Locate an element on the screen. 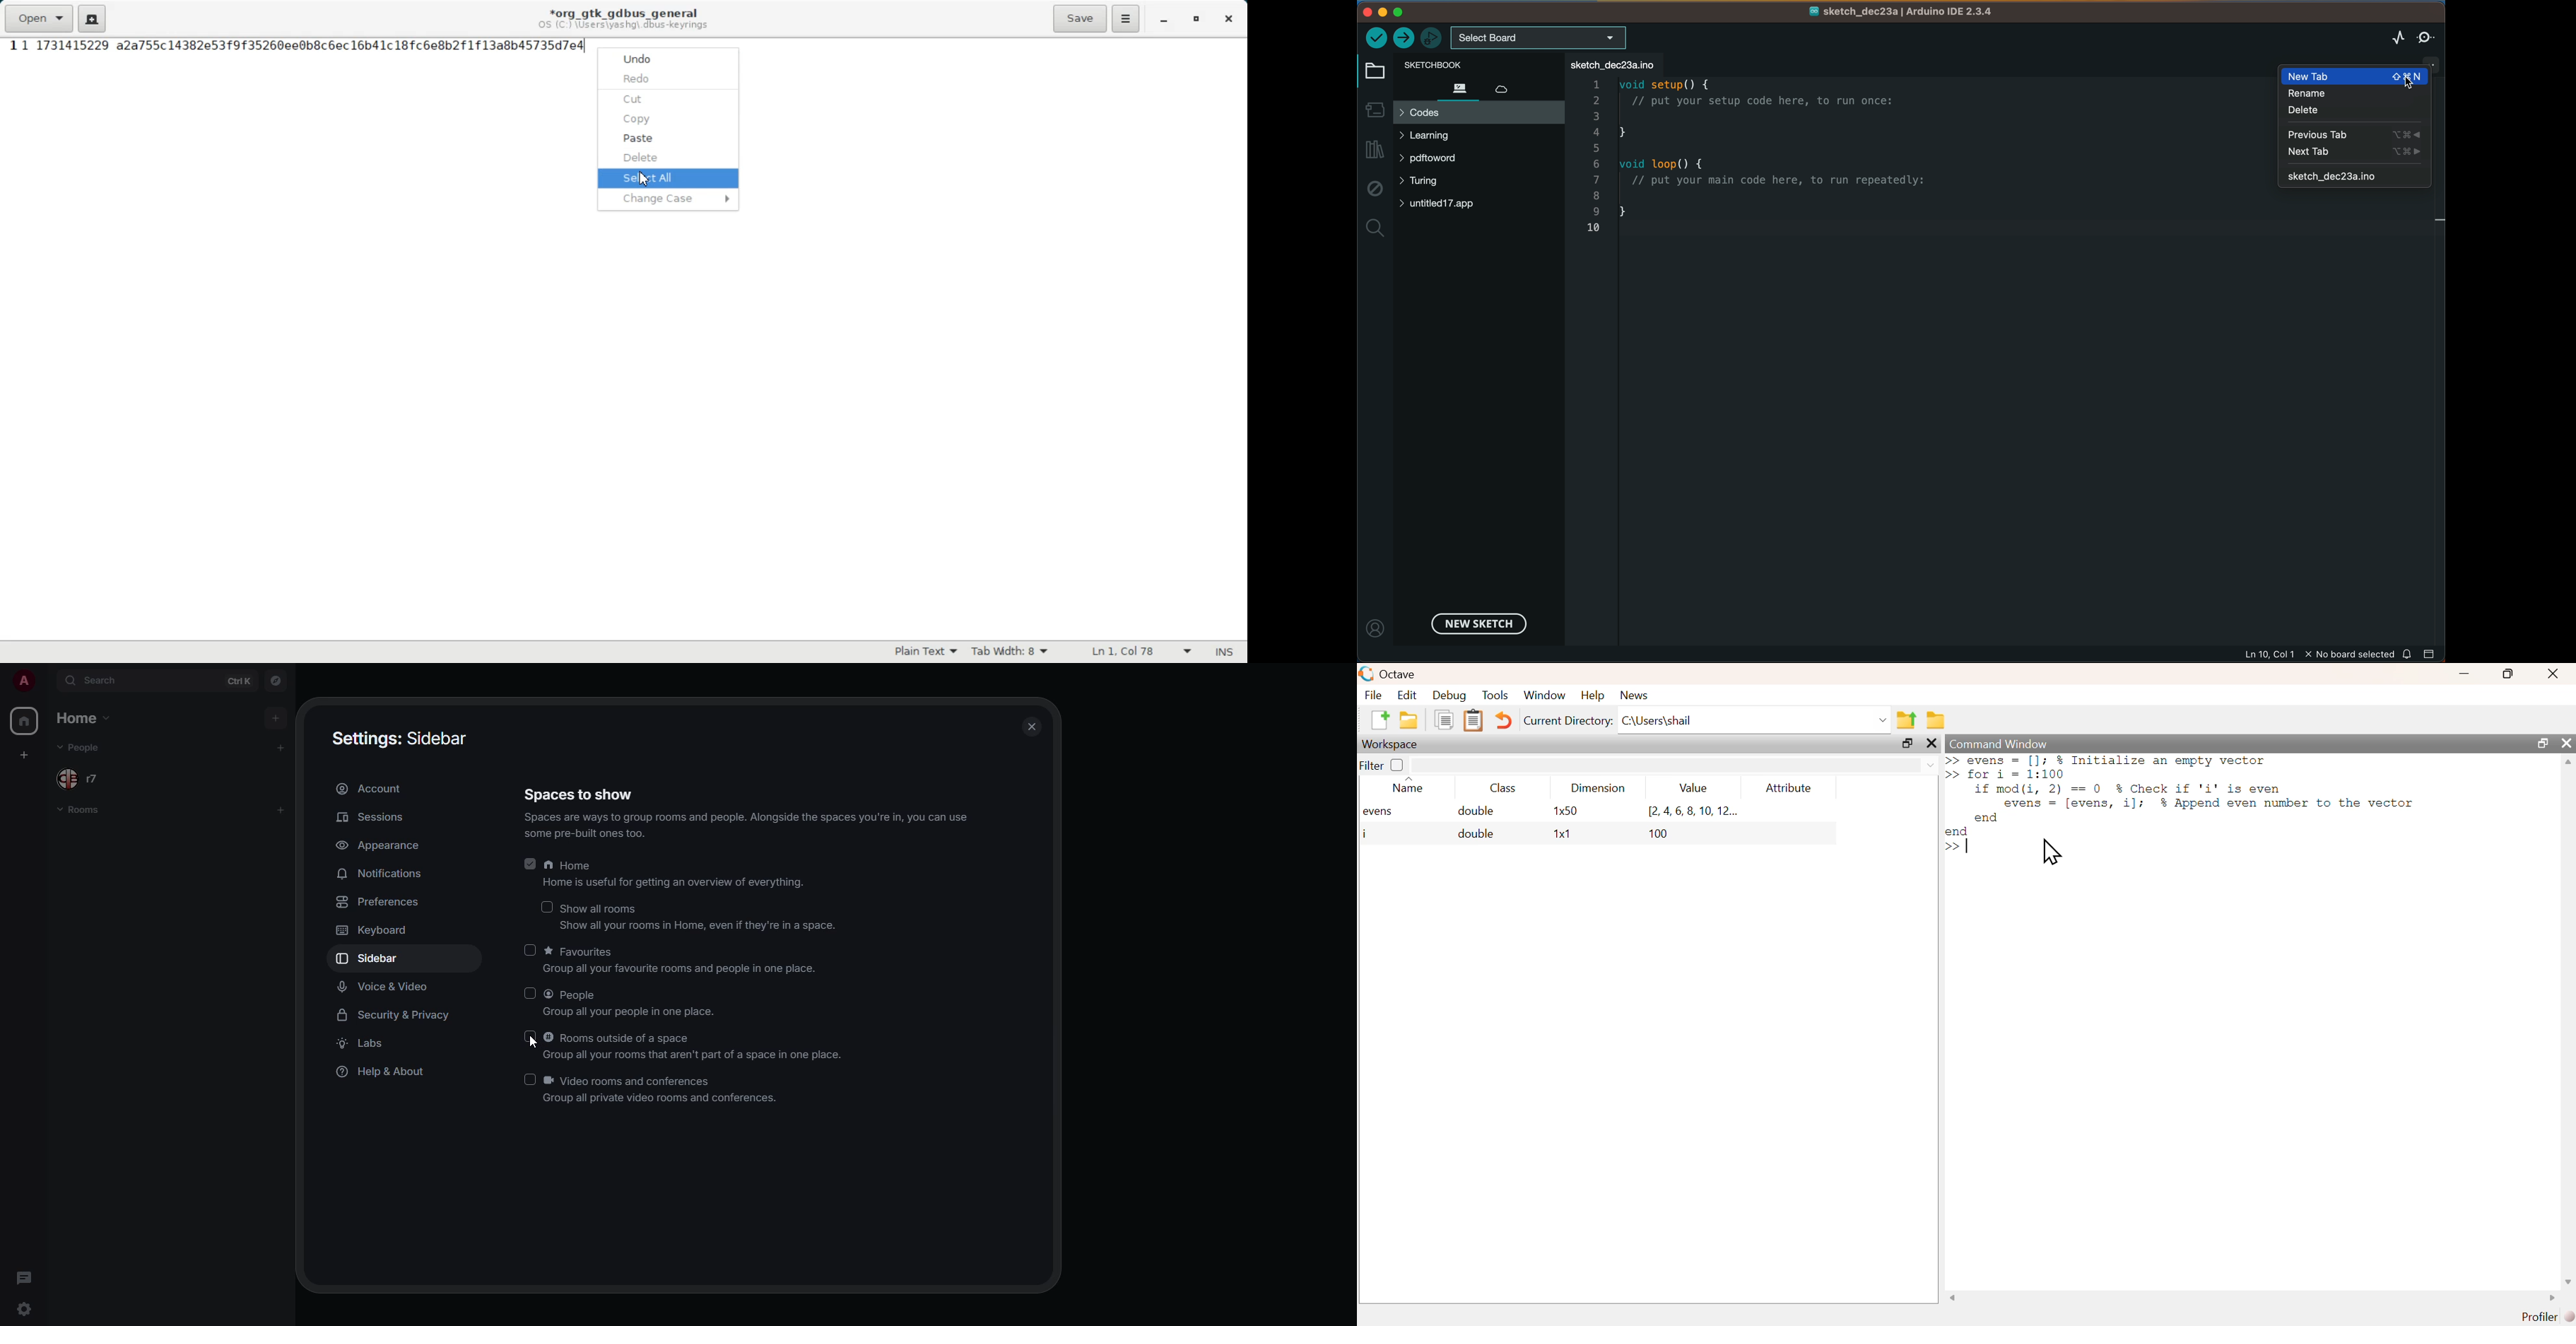  rooms is located at coordinates (83, 811).